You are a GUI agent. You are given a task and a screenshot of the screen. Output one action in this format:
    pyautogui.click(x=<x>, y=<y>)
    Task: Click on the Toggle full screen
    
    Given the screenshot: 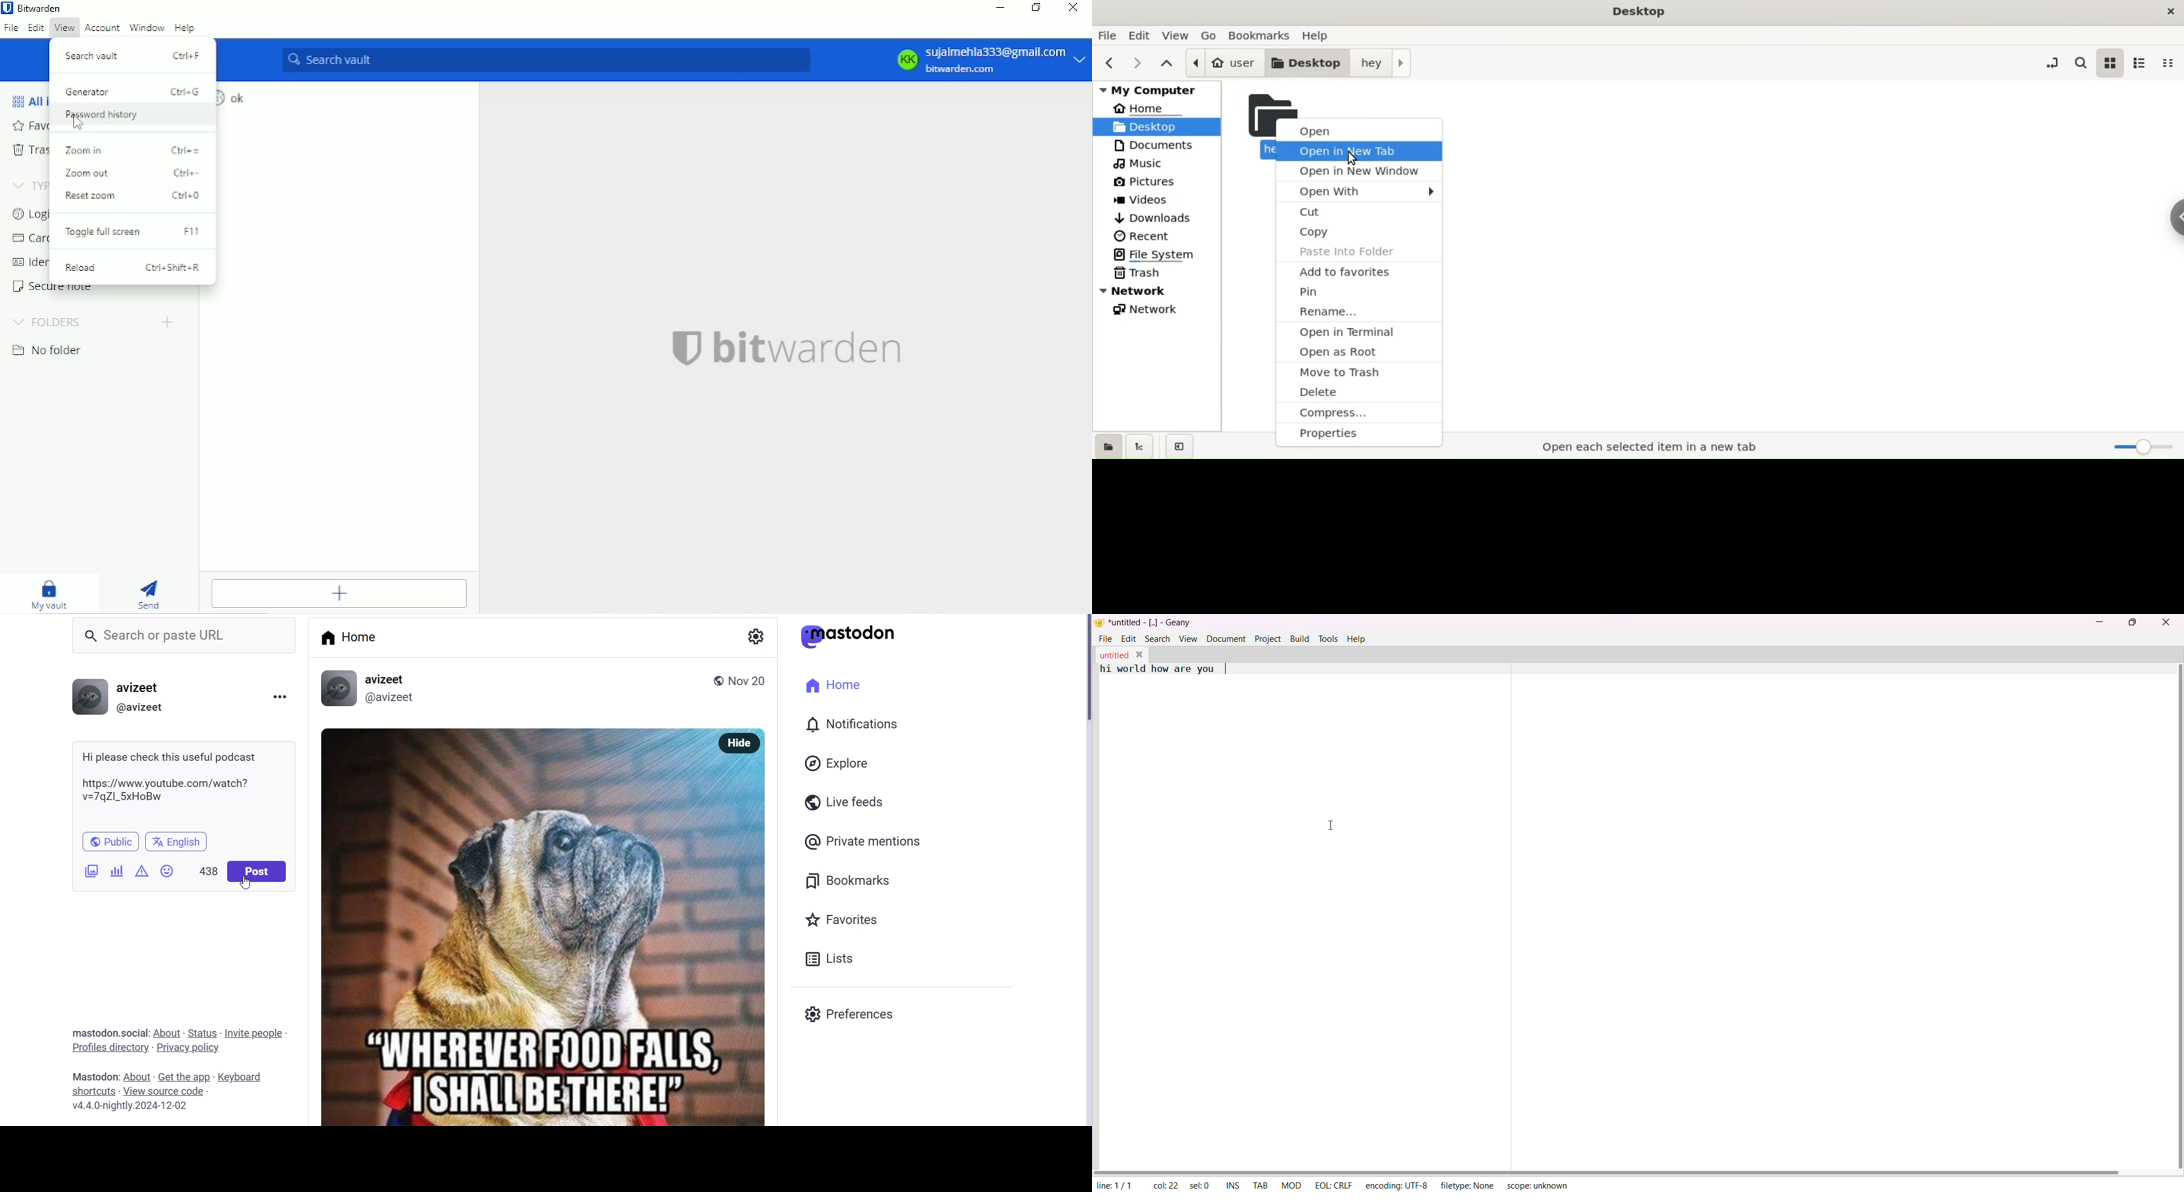 What is the action you would take?
    pyautogui.click(x=131, y=232)
    